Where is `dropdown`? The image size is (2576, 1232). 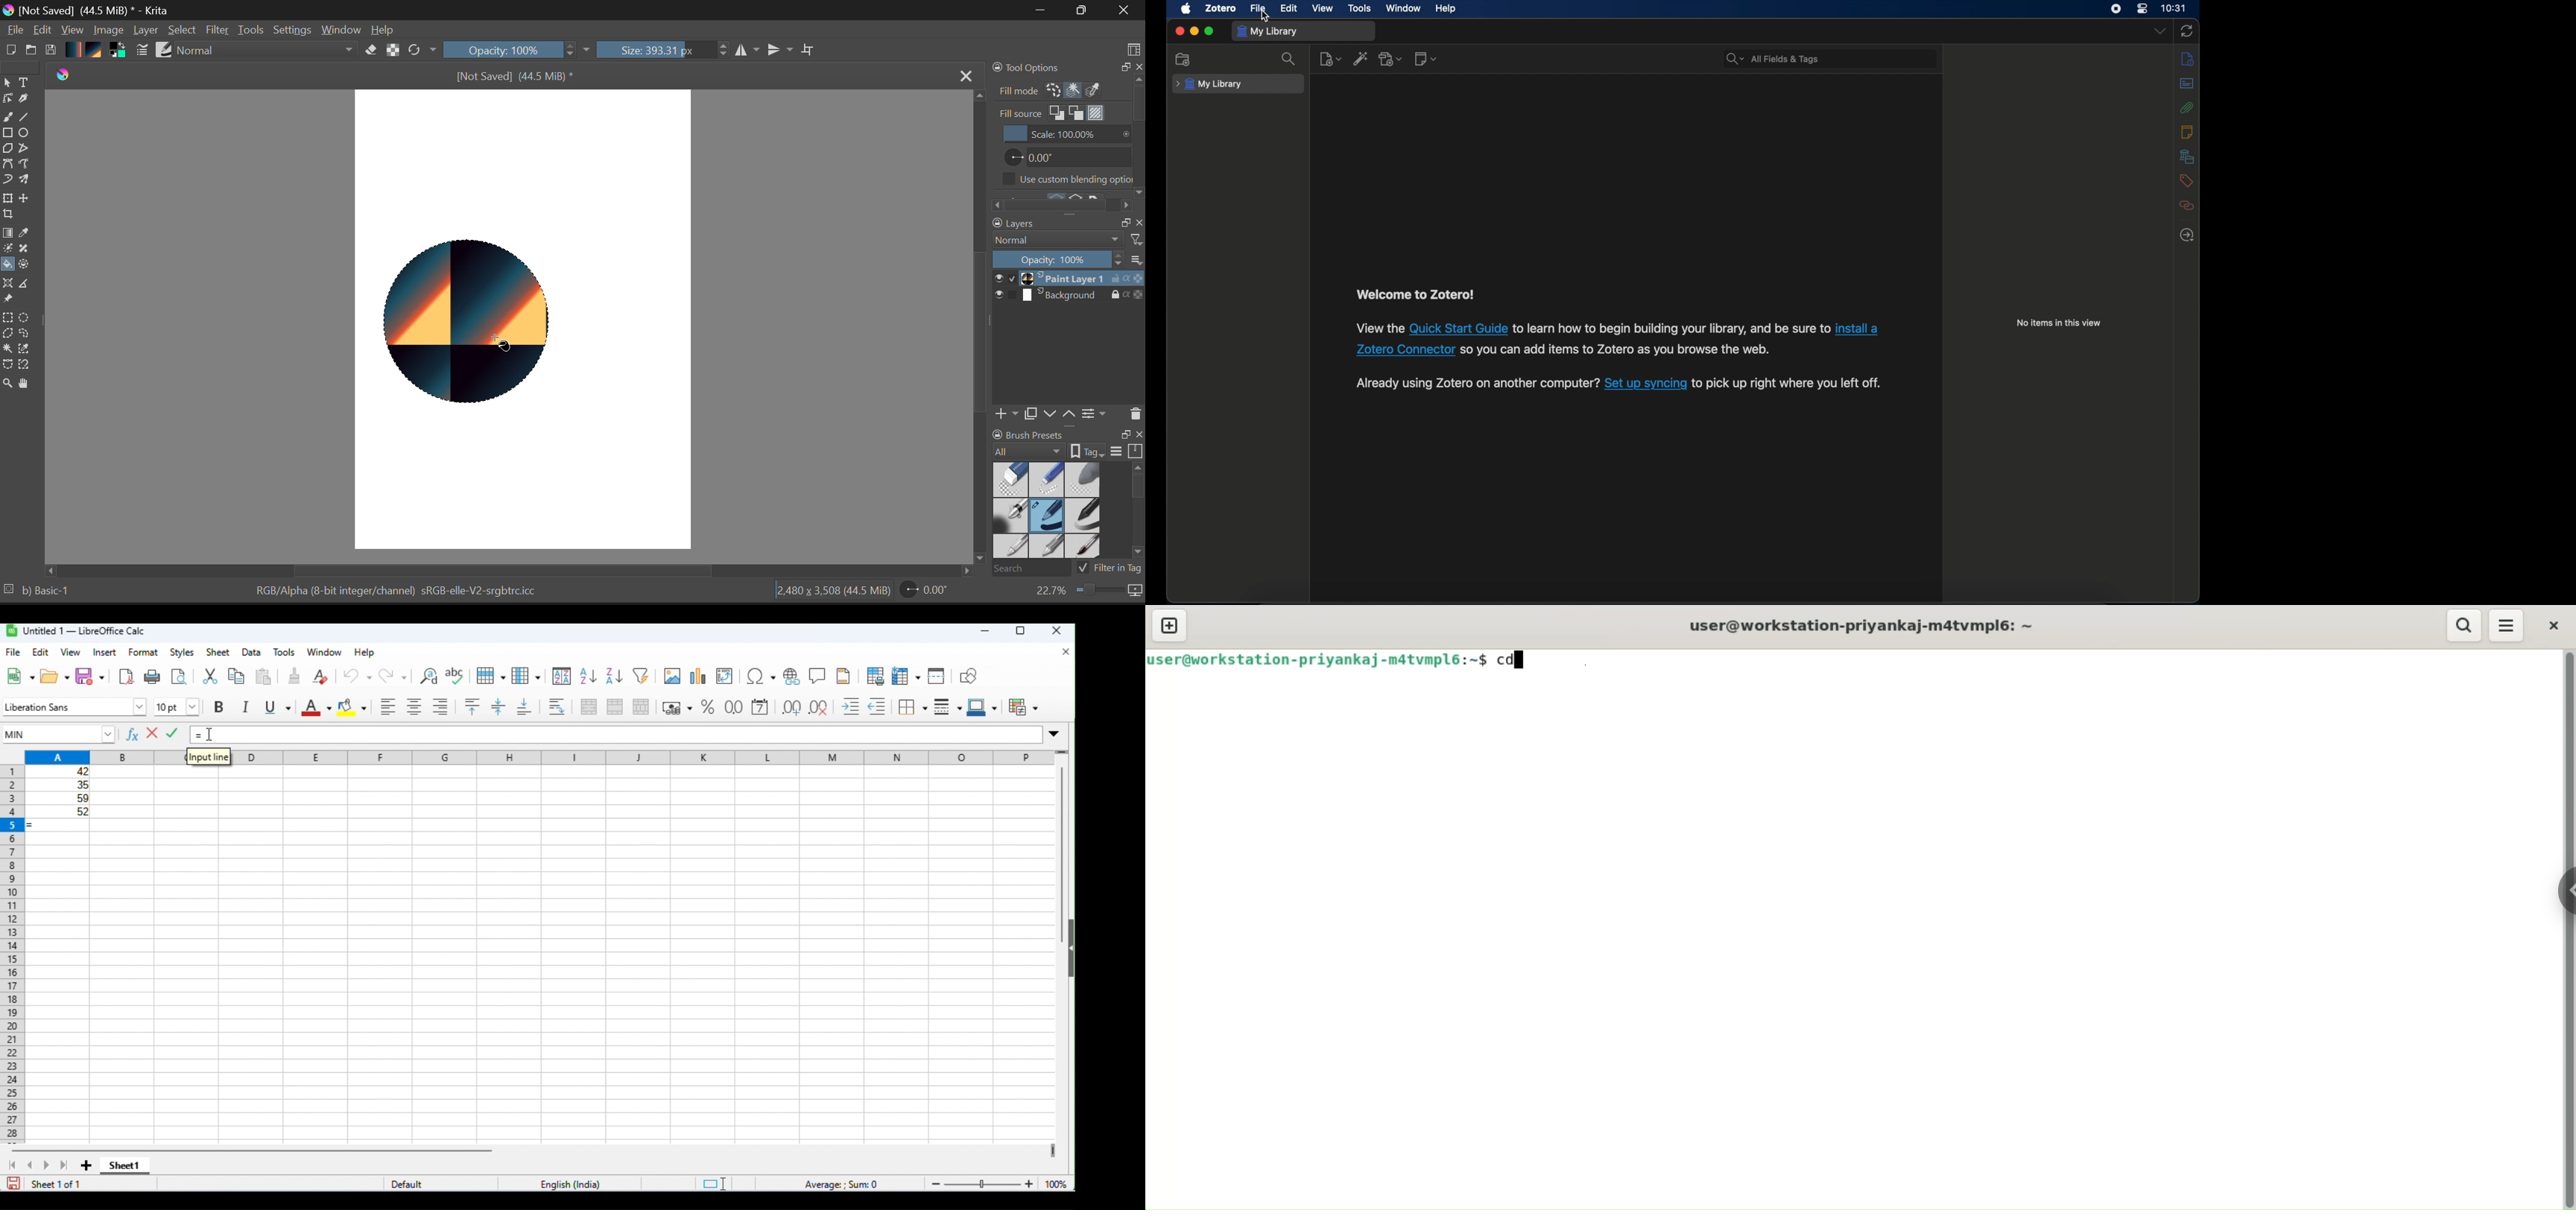 dropdown is located at coordinates (2160, 31).